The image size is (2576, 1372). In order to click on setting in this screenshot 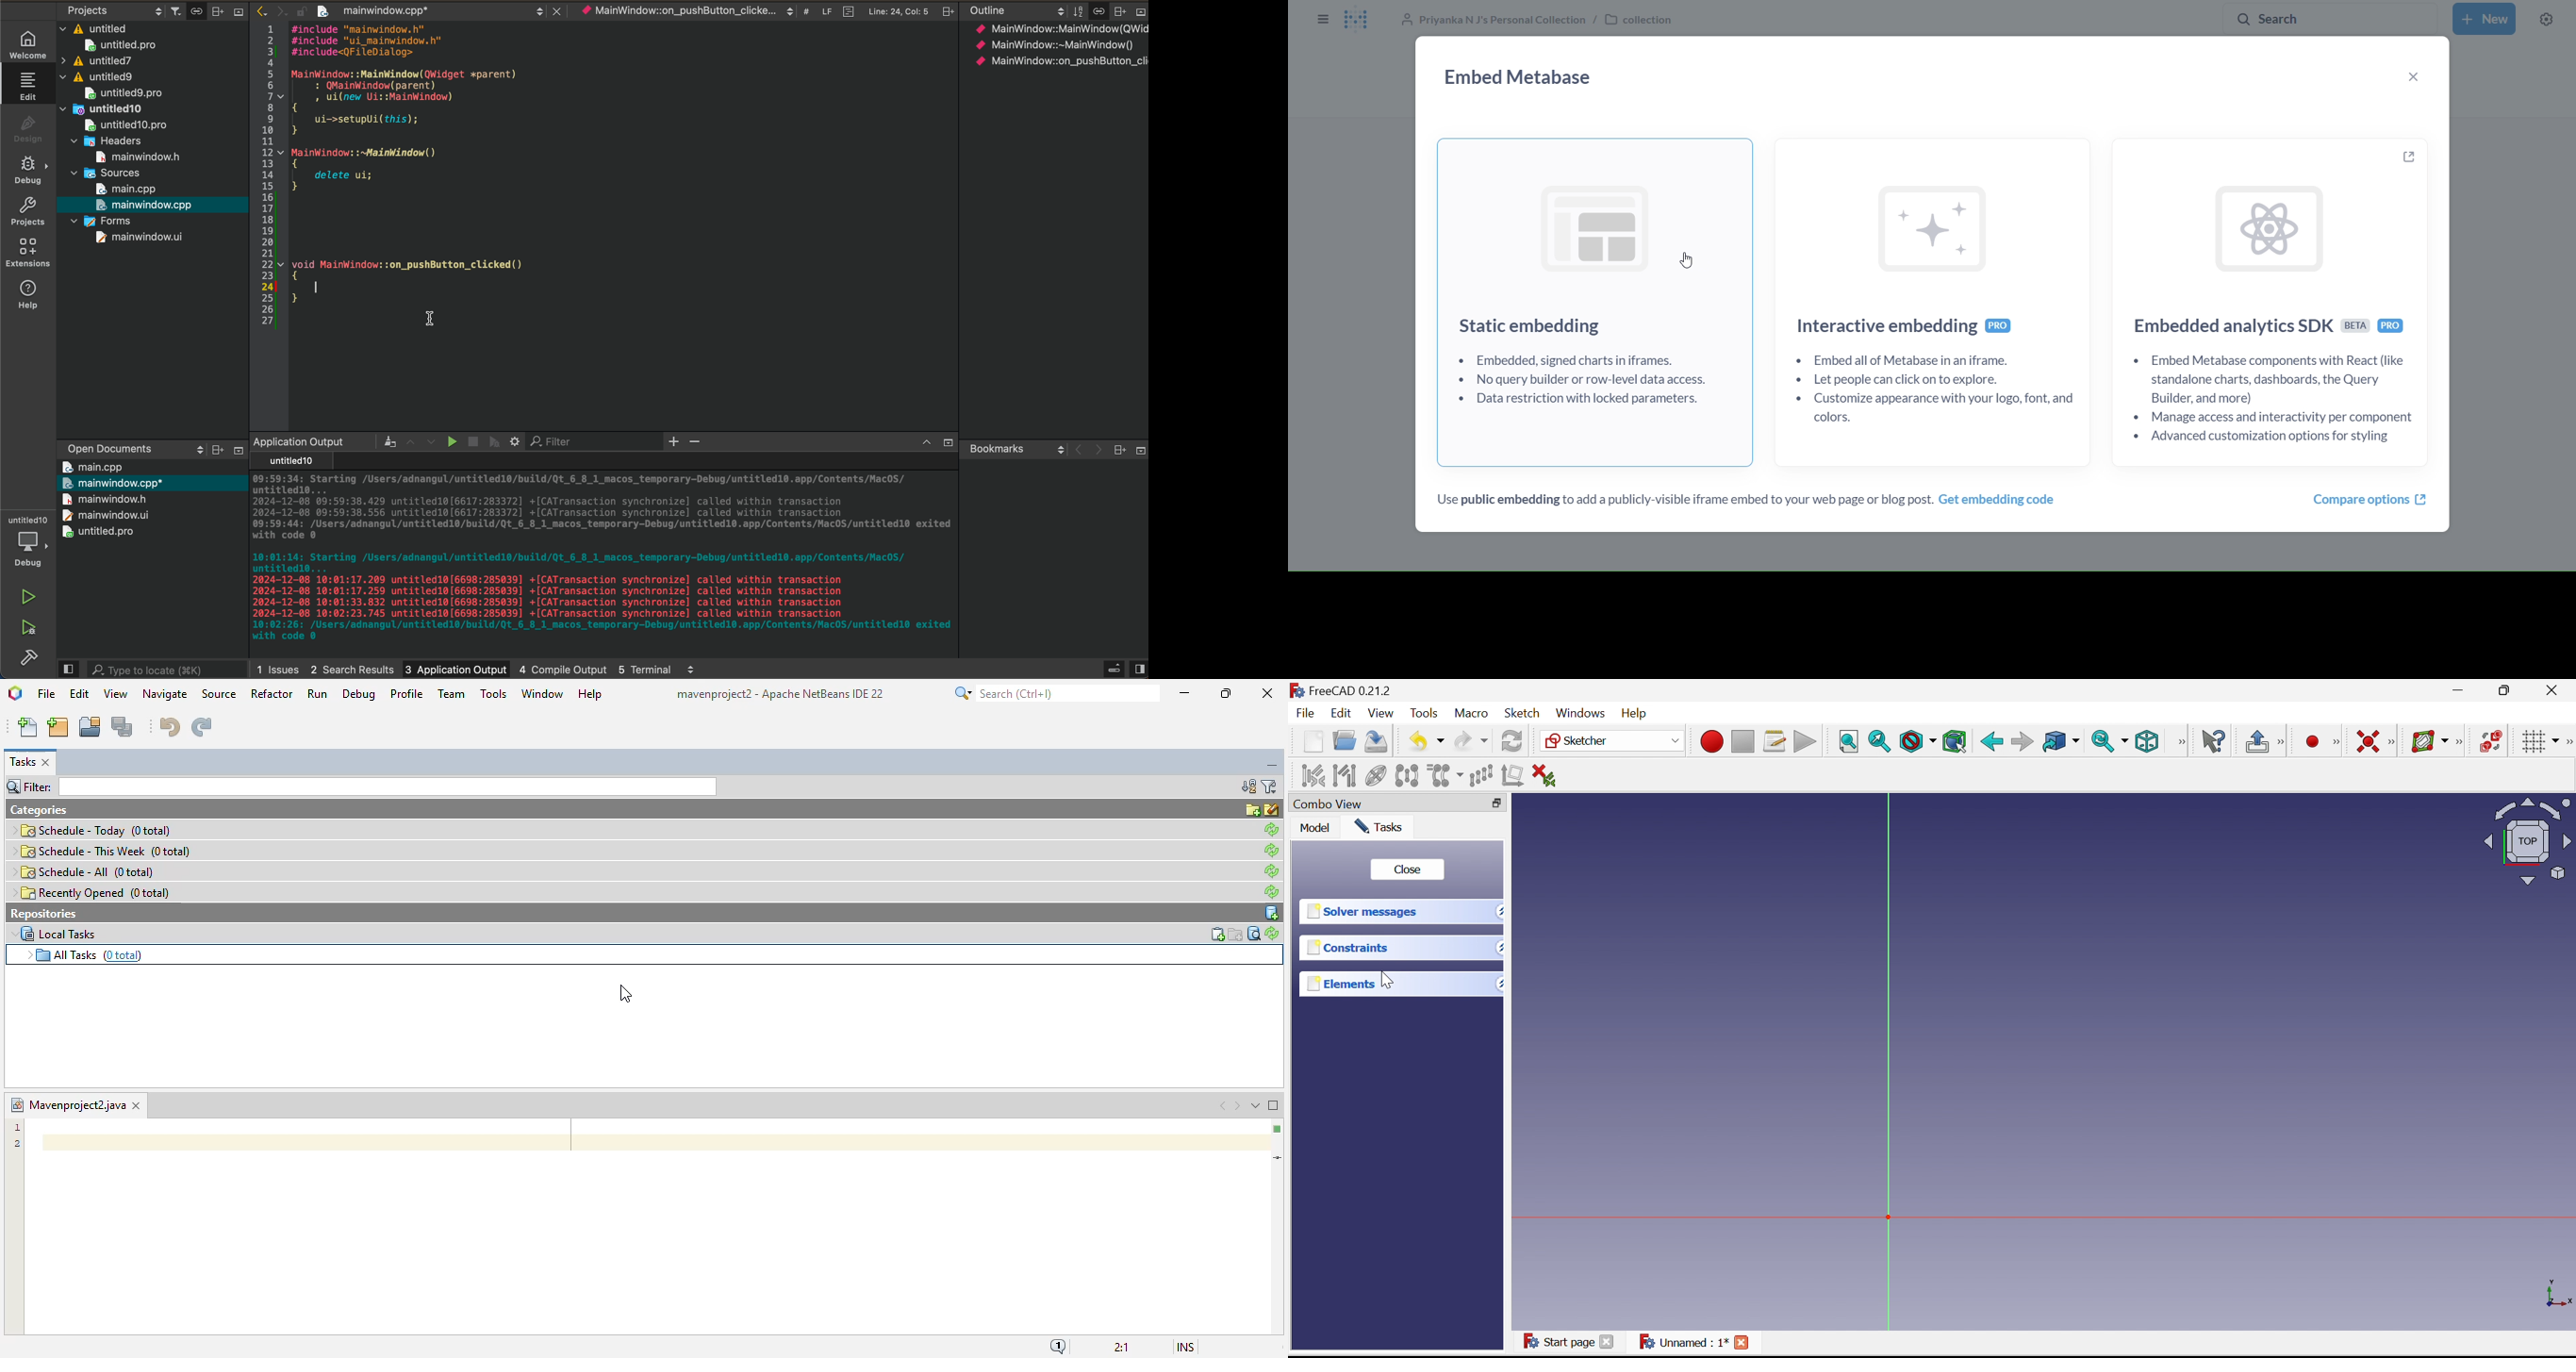, I will do `click(516, 441)`.